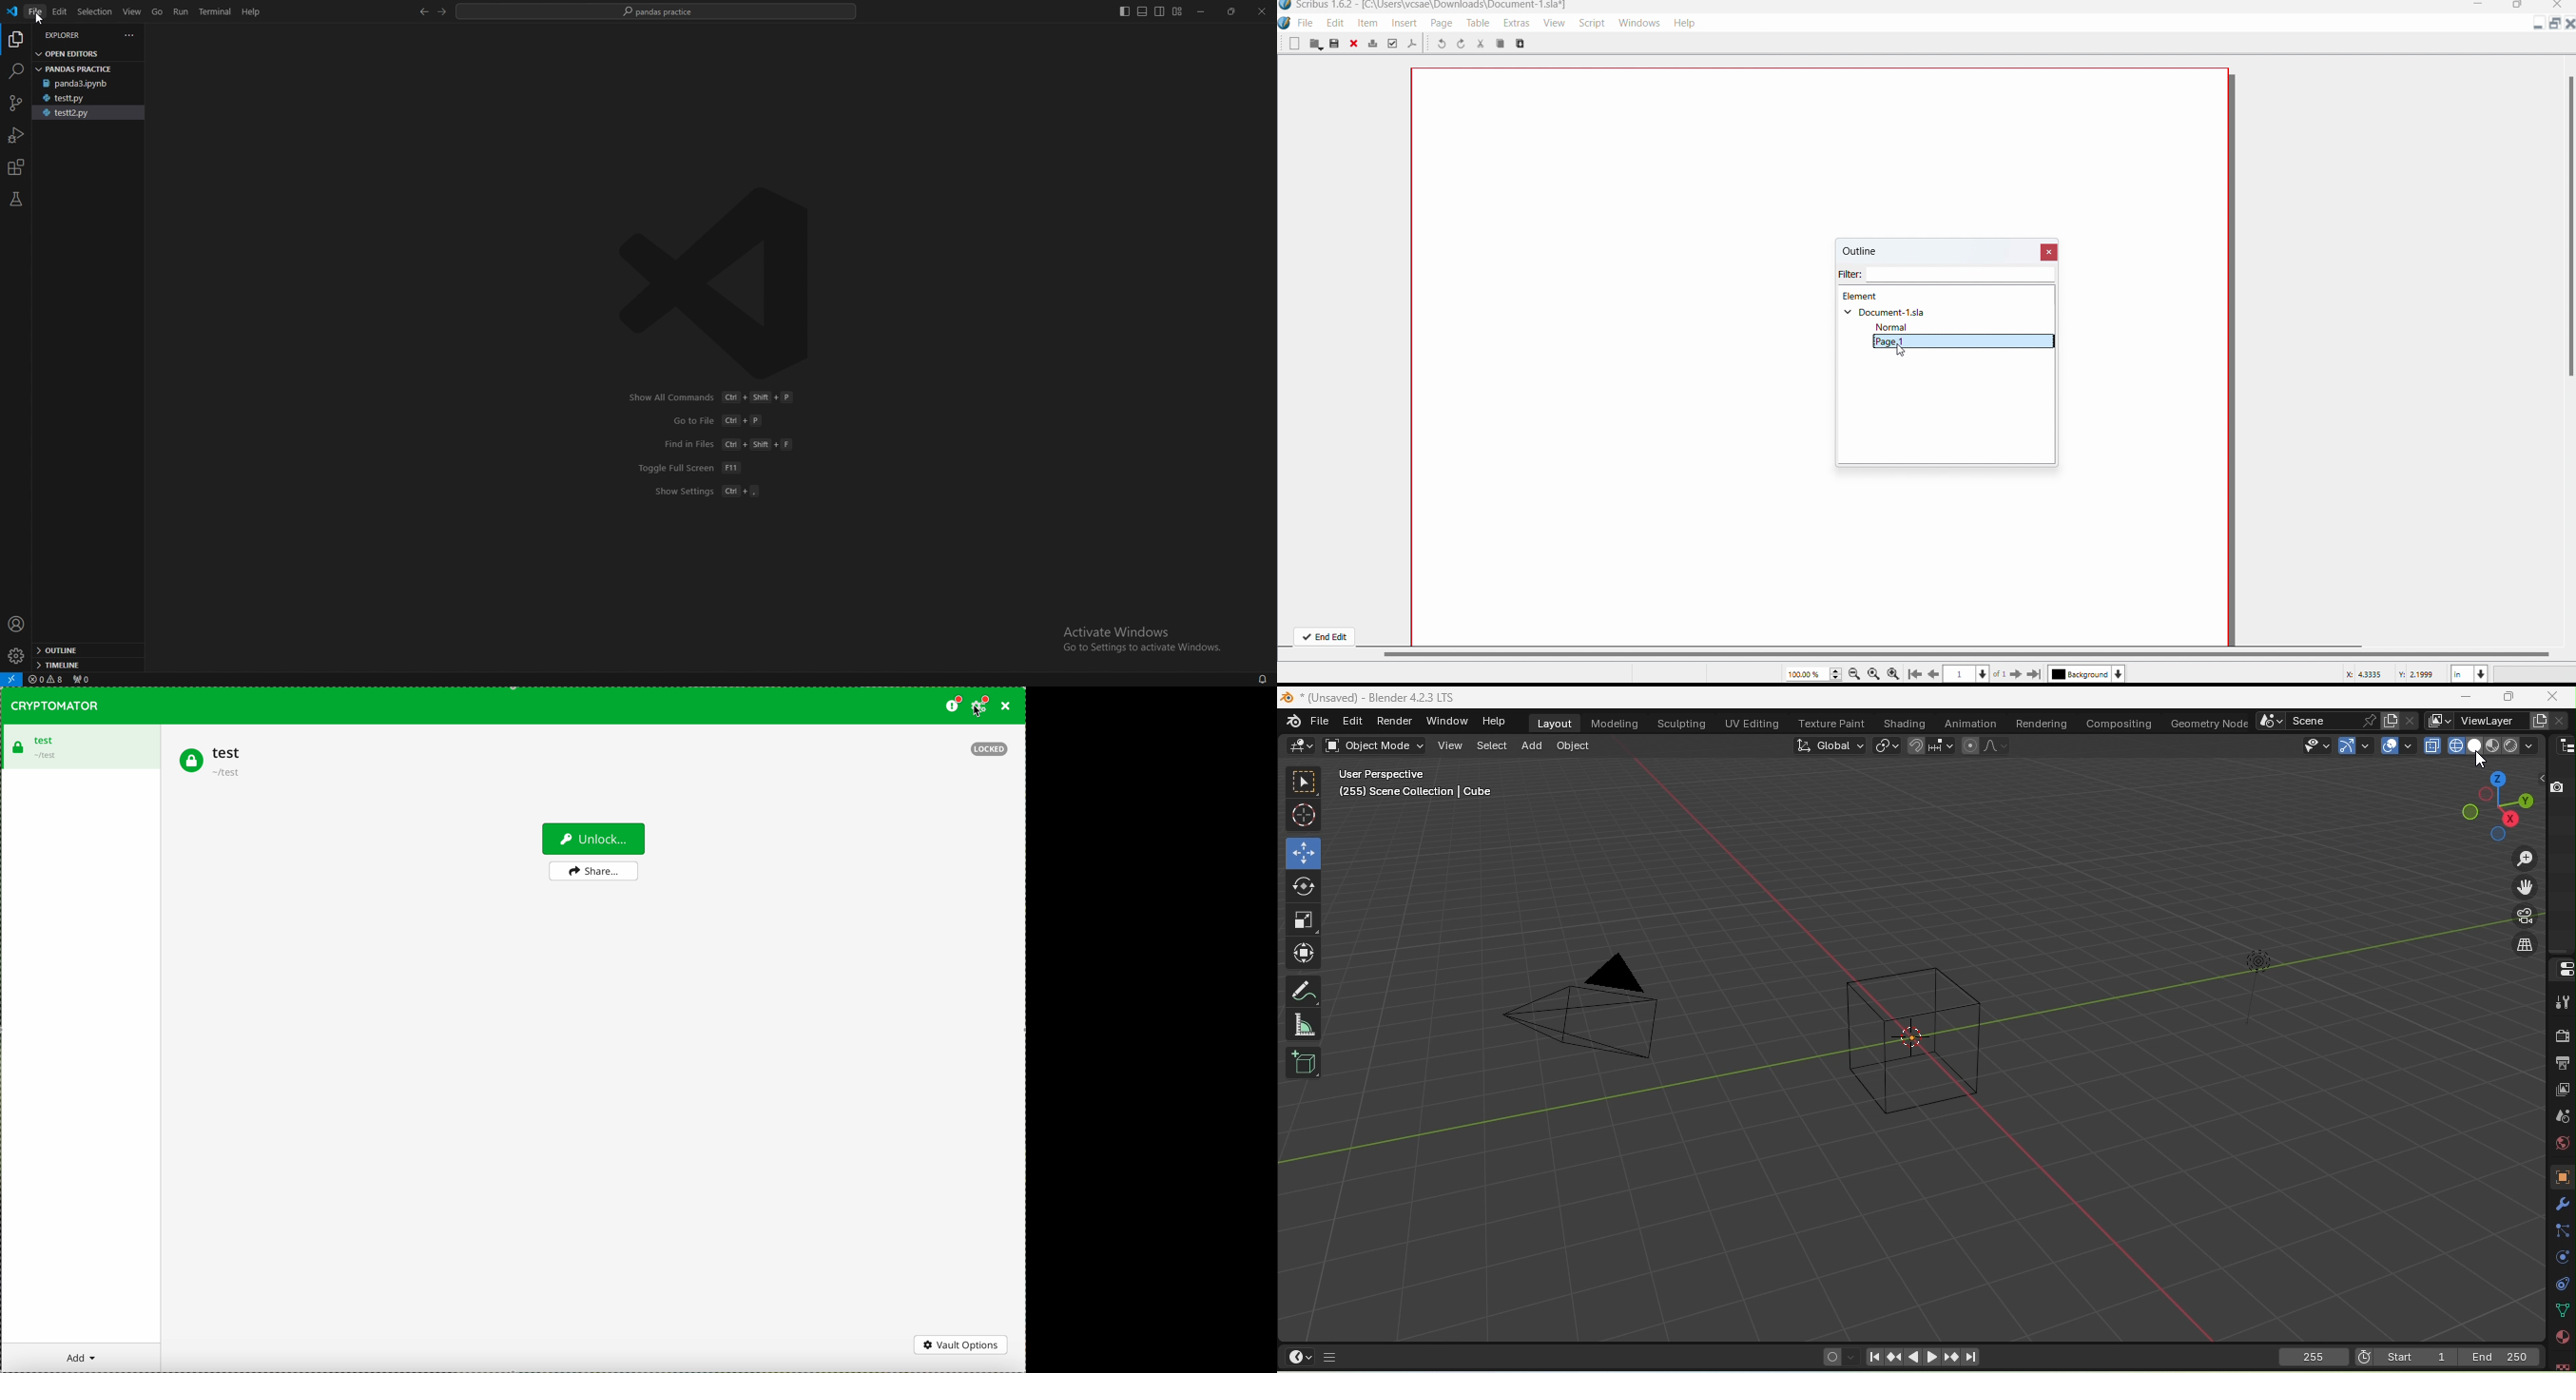 Image resolution: width=2576 pixels, height=1400 pixels. What do you see at coordinates (1906, 353) in the screenshot?
I see `cursor` at bounding box center [1906, 353].